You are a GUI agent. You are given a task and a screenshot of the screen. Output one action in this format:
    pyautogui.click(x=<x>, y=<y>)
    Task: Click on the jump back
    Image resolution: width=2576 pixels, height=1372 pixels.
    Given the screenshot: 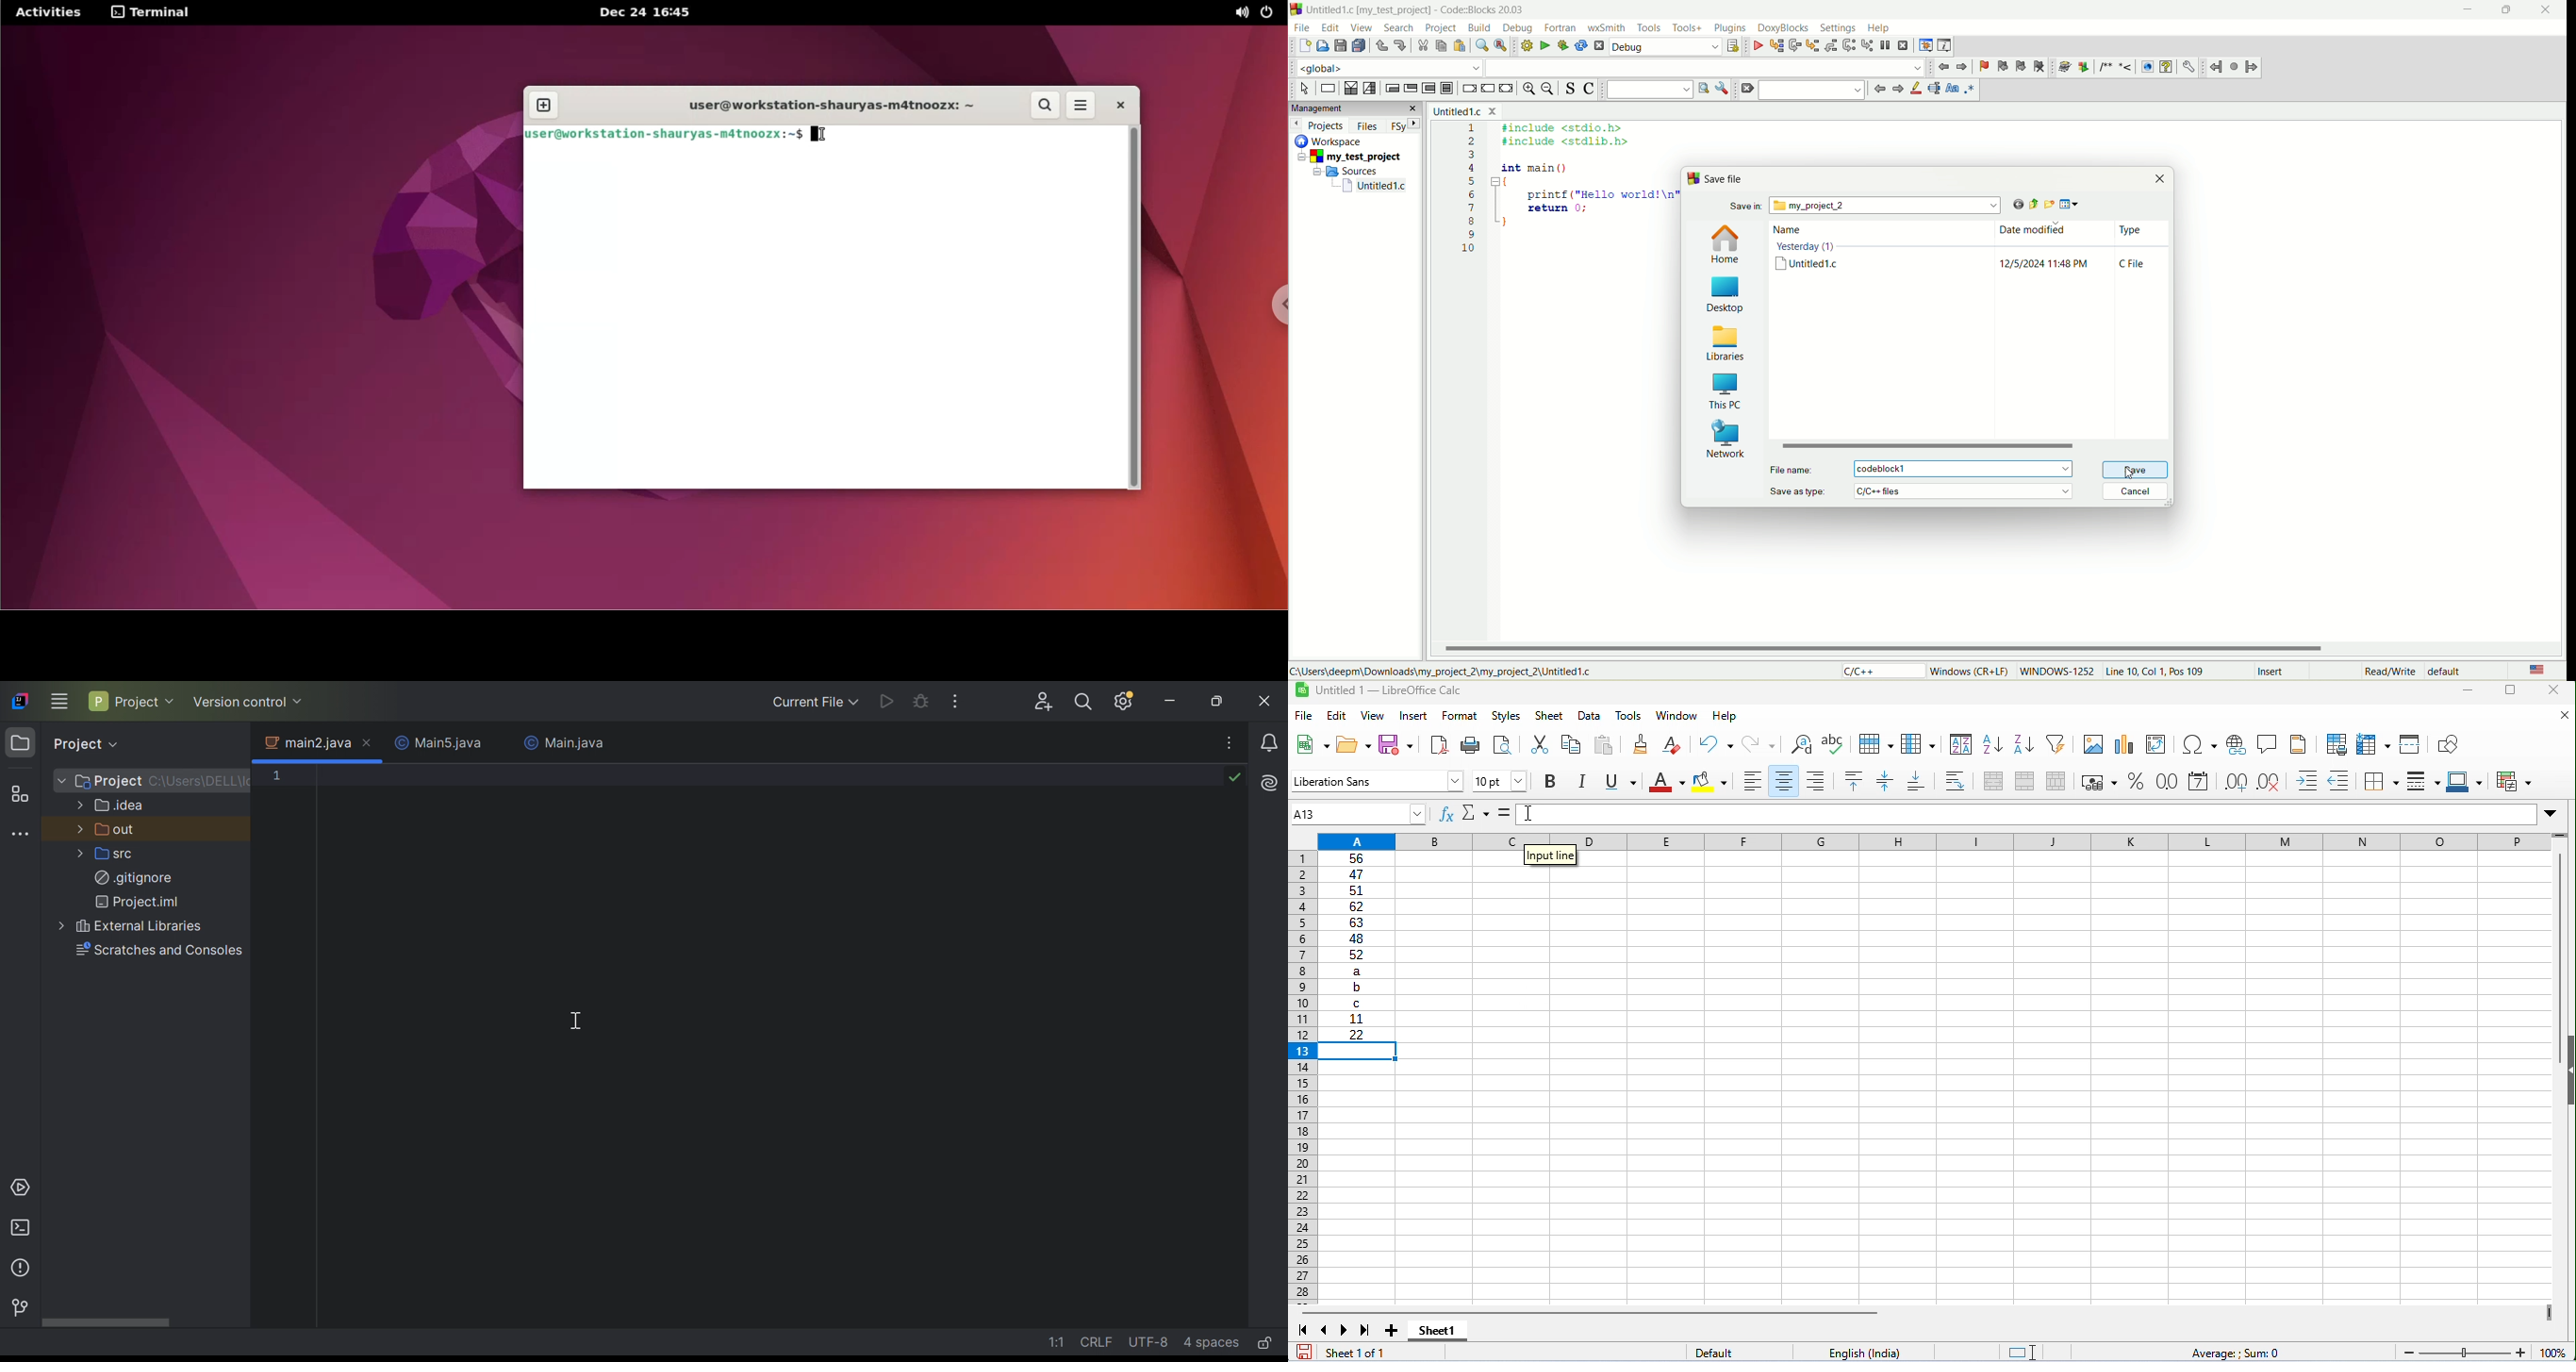 What is the action you would take?
    pyautogui.click(x=1878, y=89)
    